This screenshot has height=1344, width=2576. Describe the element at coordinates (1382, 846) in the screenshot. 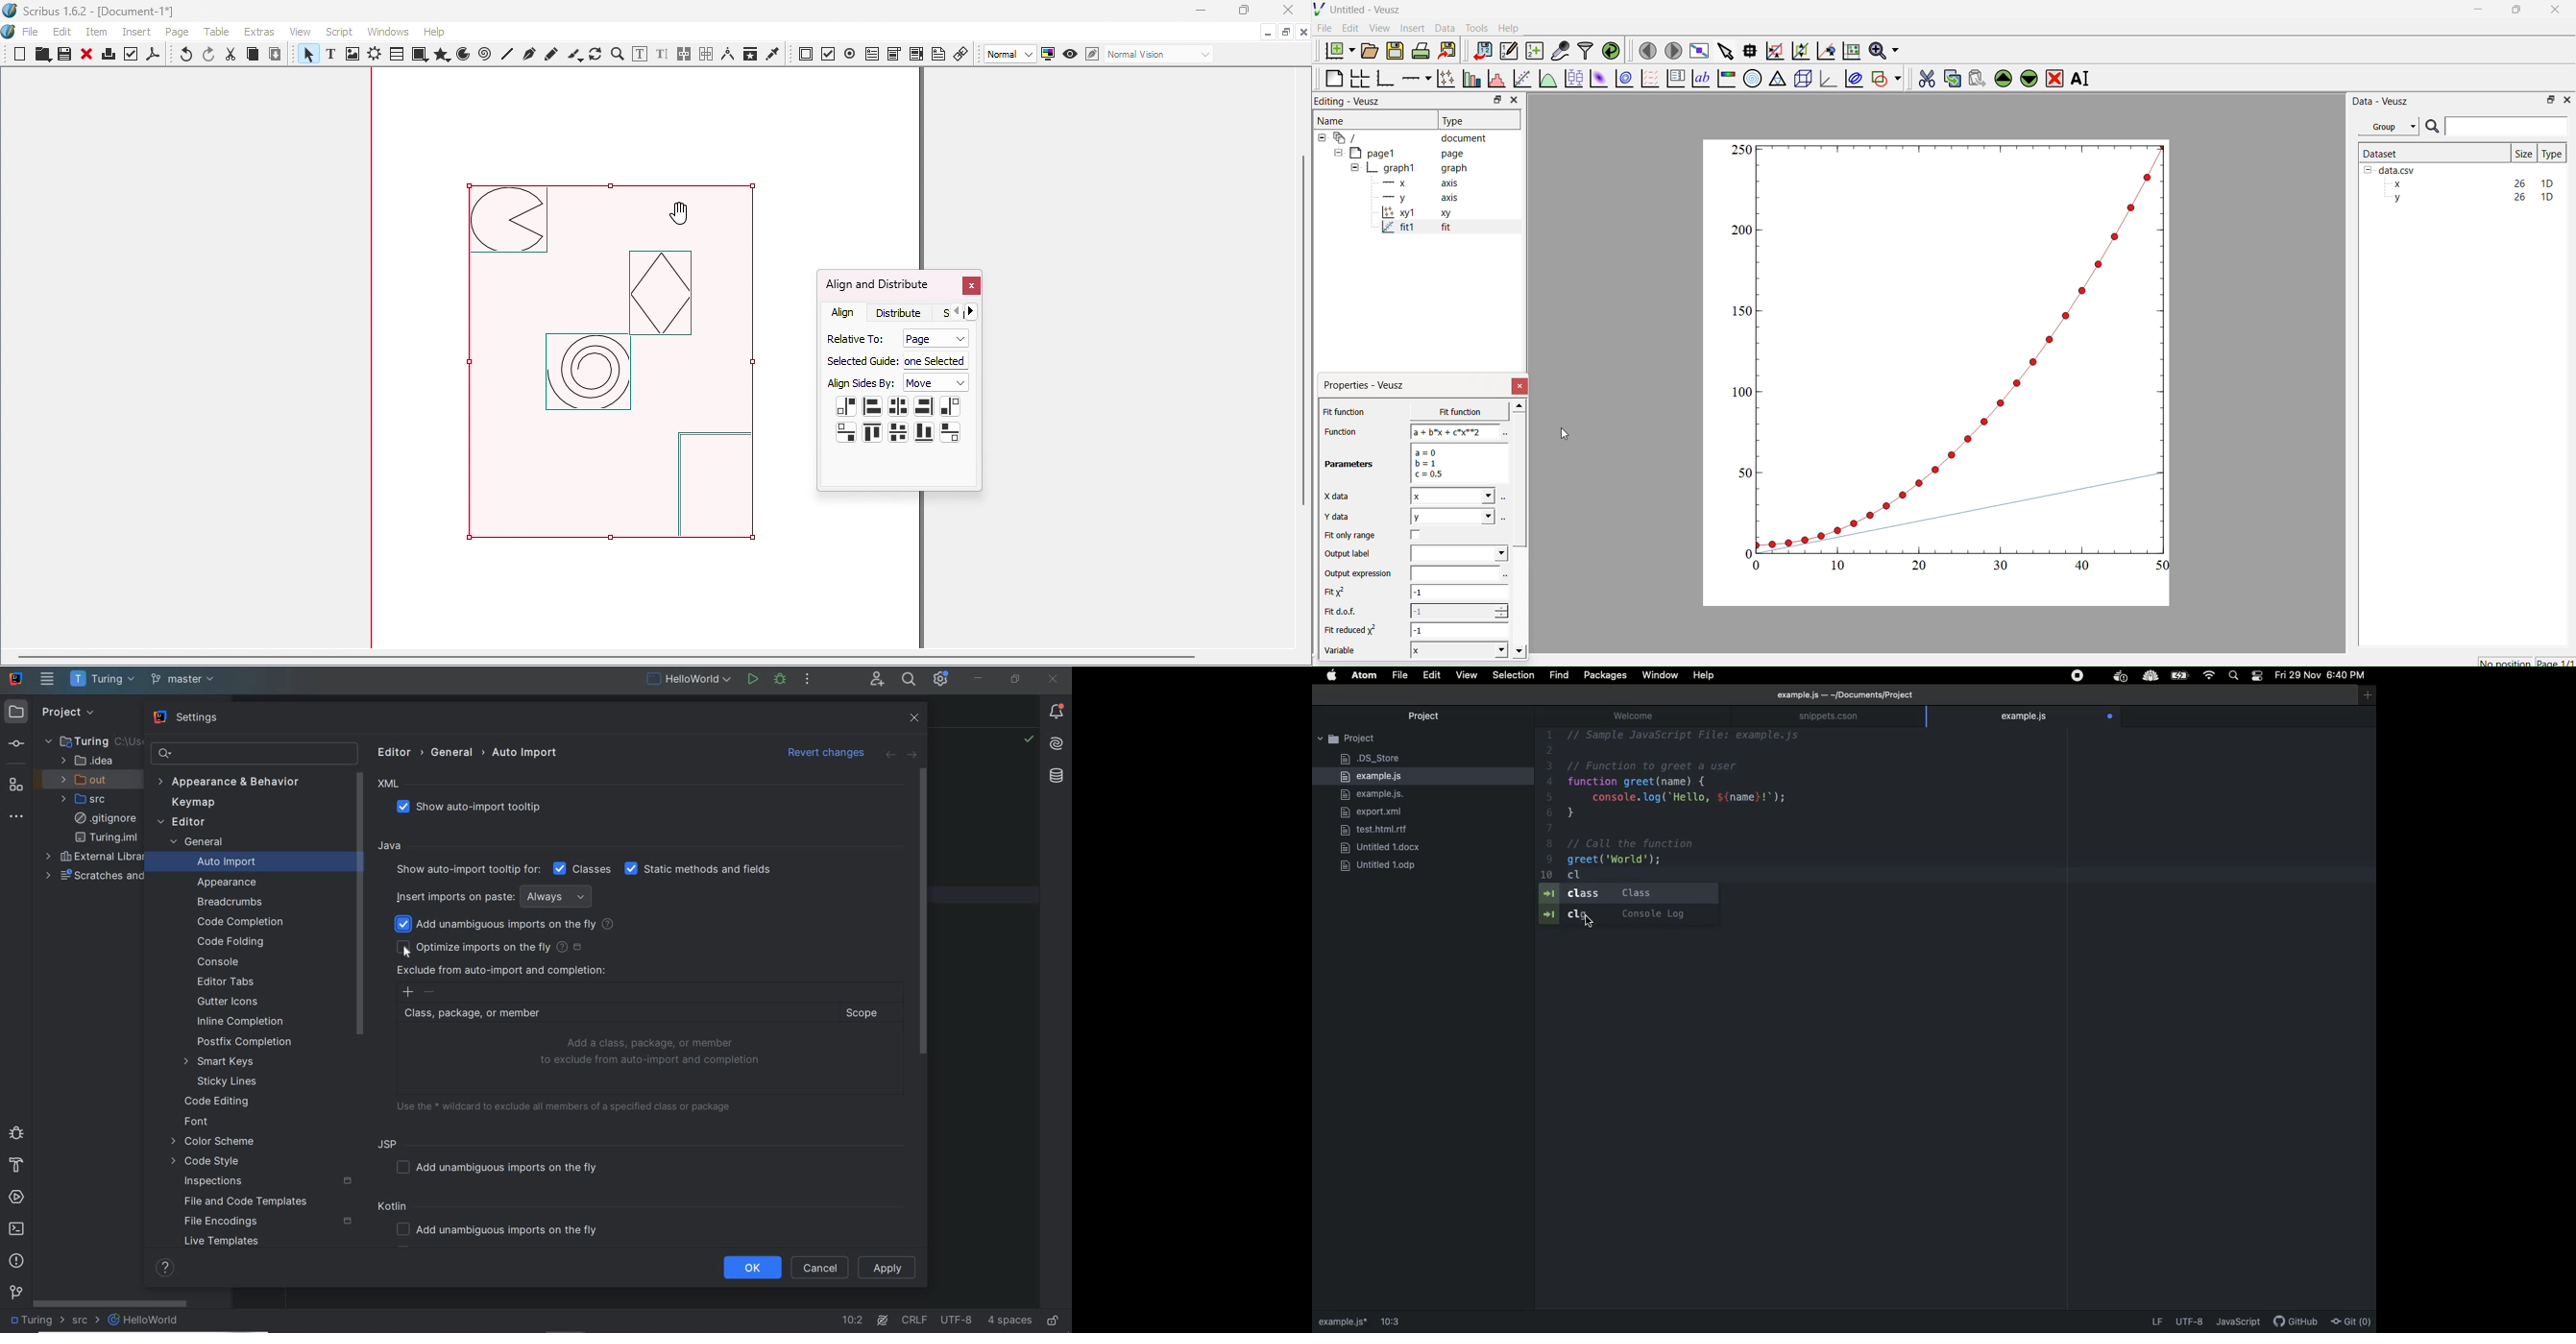

I see `docx` at that location.